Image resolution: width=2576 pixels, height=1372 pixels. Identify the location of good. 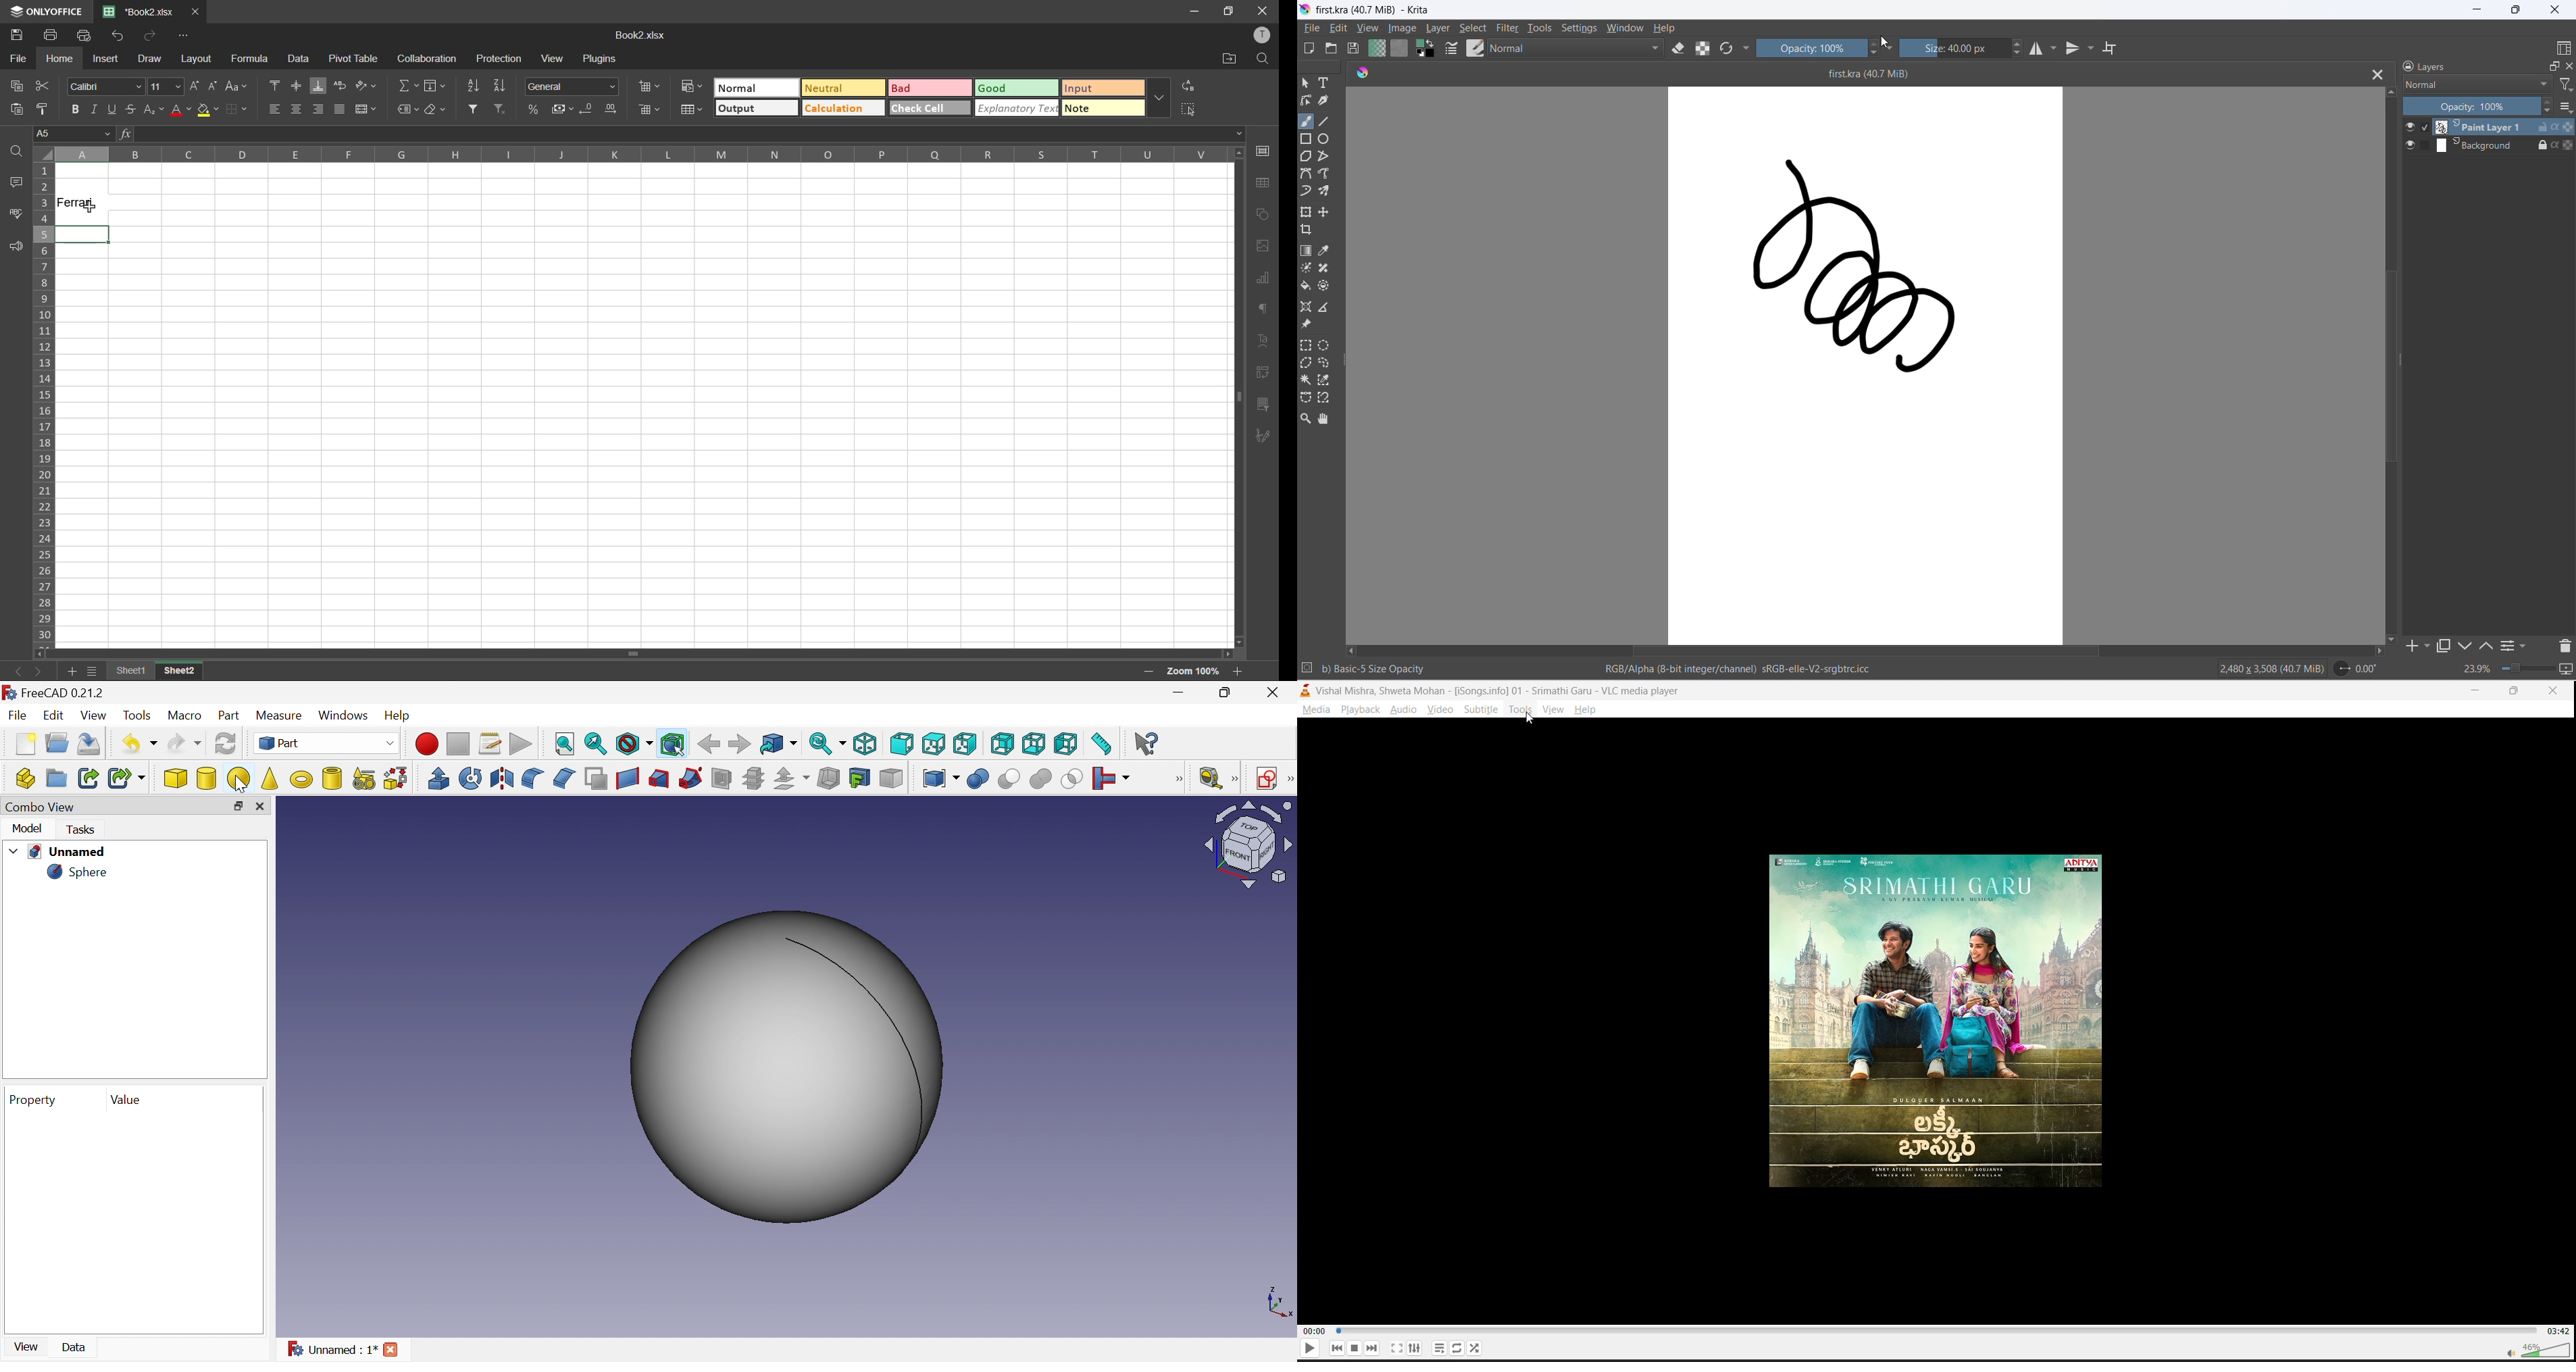
(1017, 89).